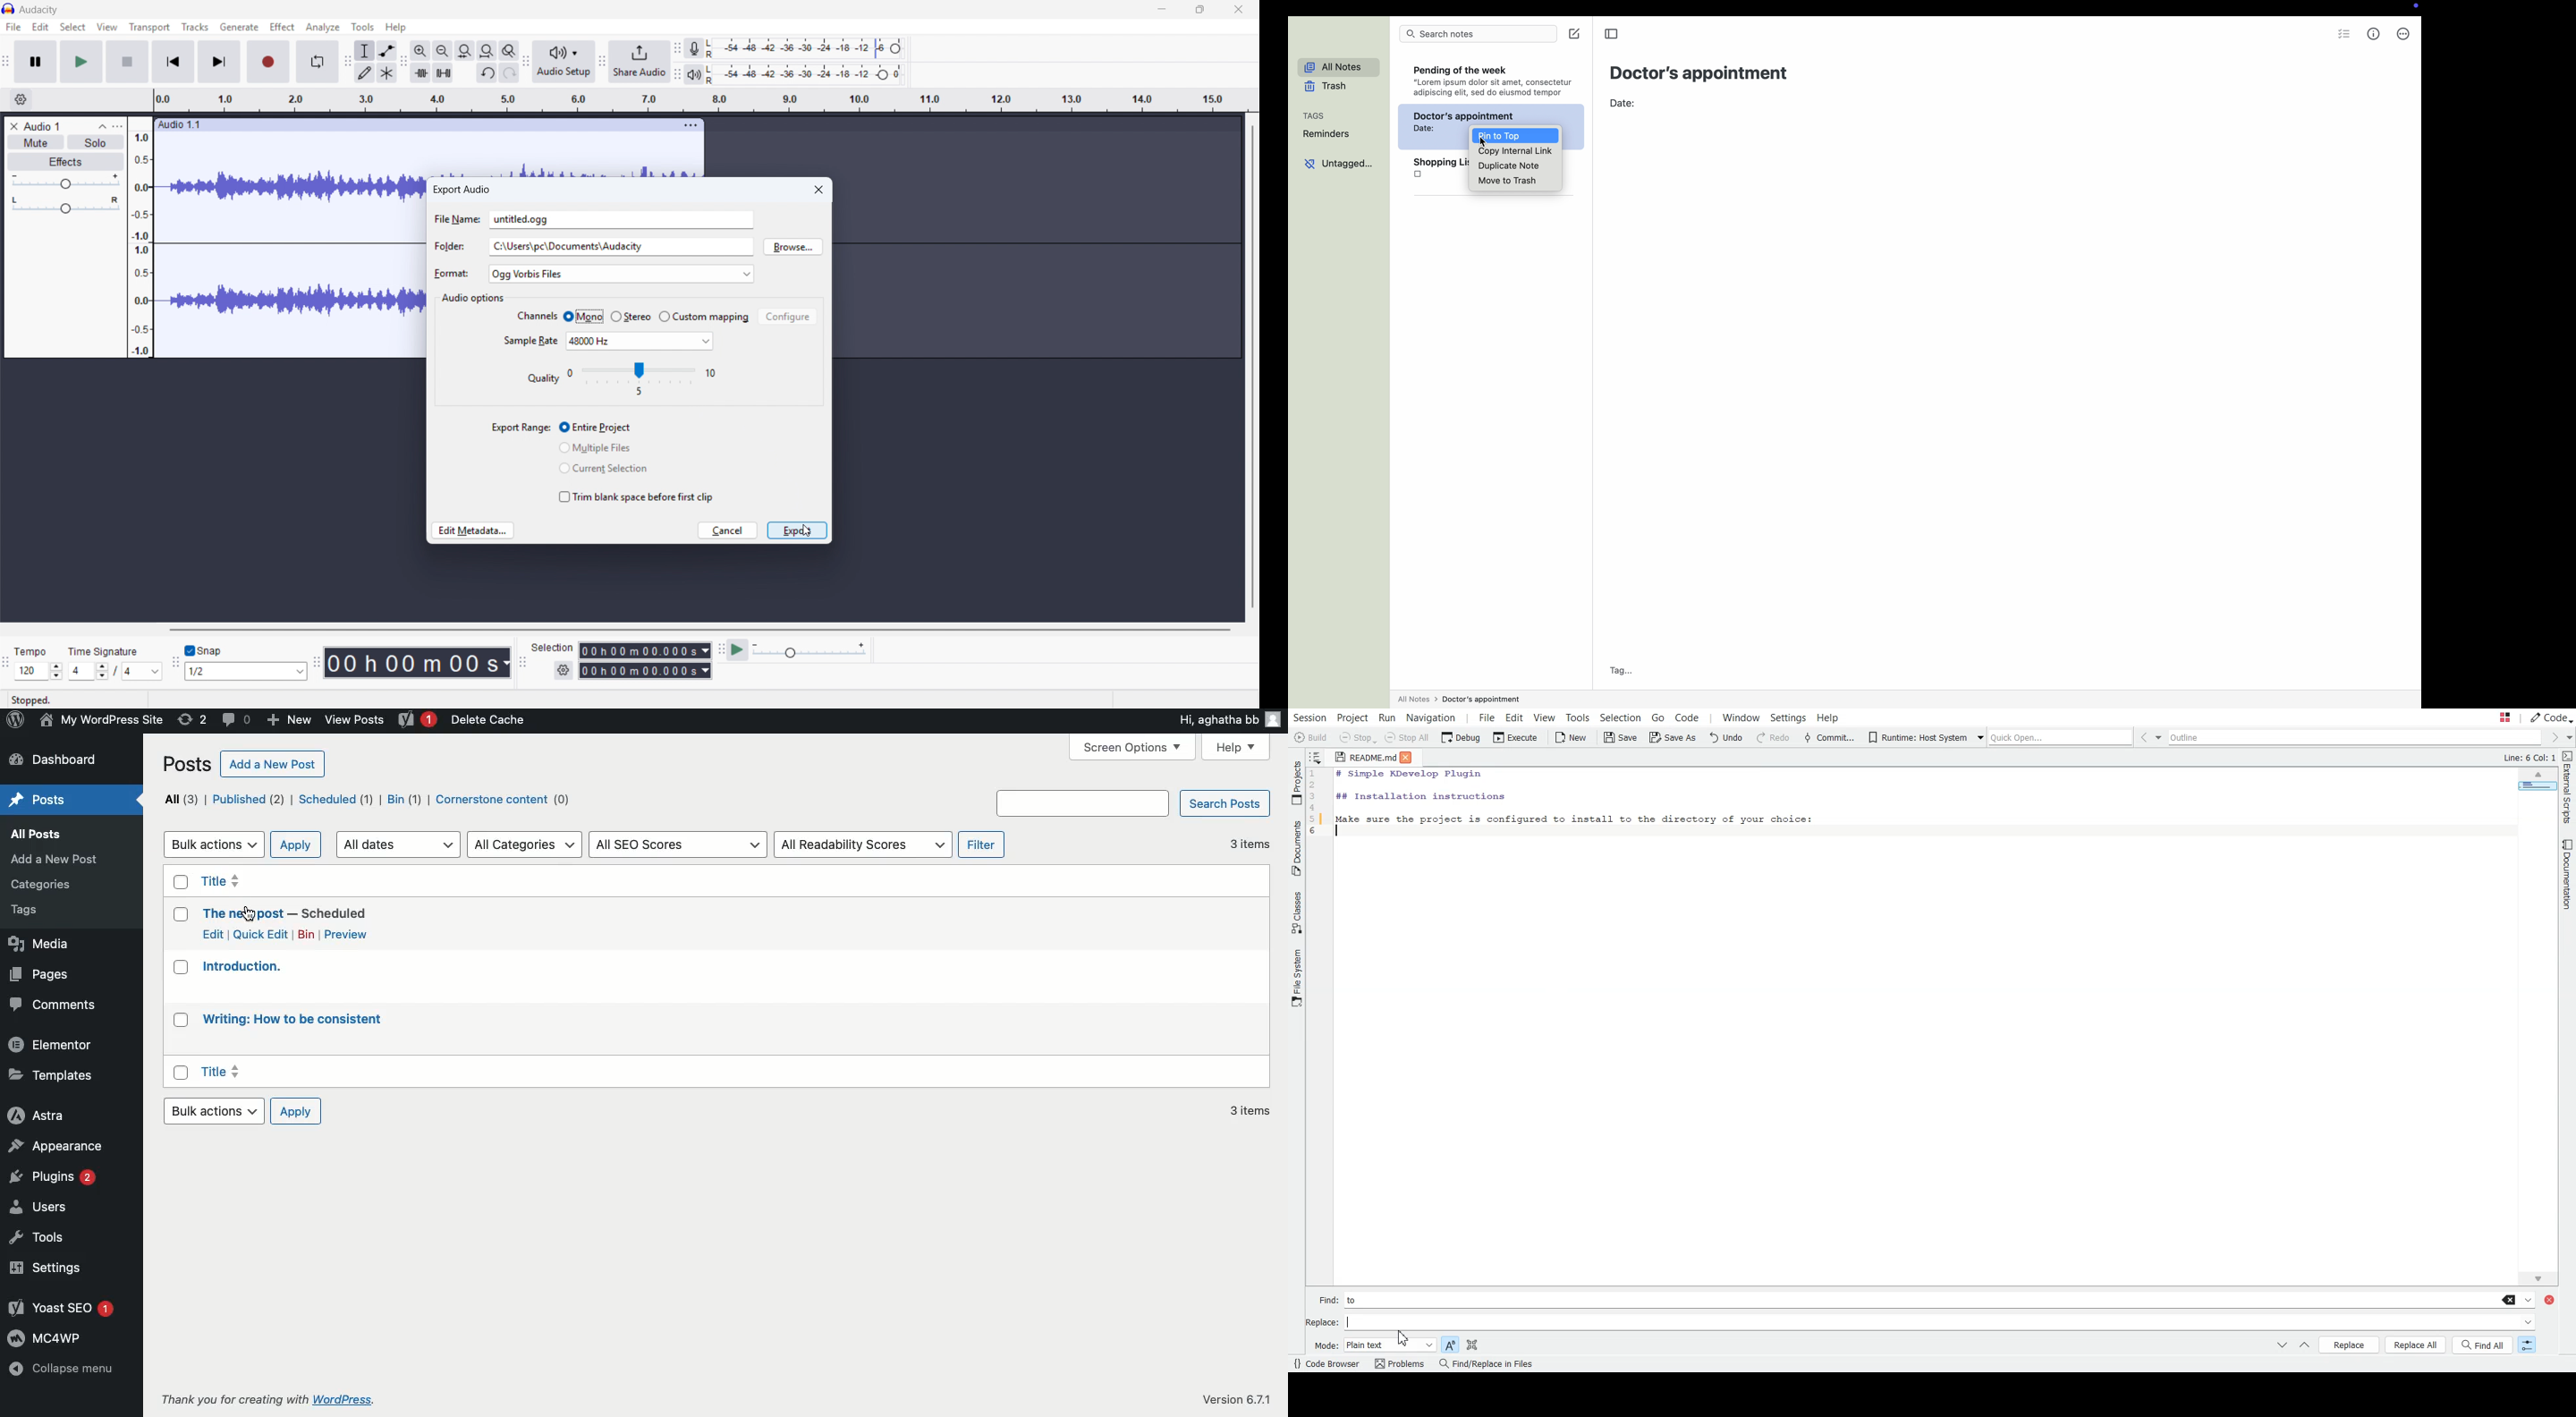 The image size is (2576, 1428). I want to click on metrics, so click(2373, 34).